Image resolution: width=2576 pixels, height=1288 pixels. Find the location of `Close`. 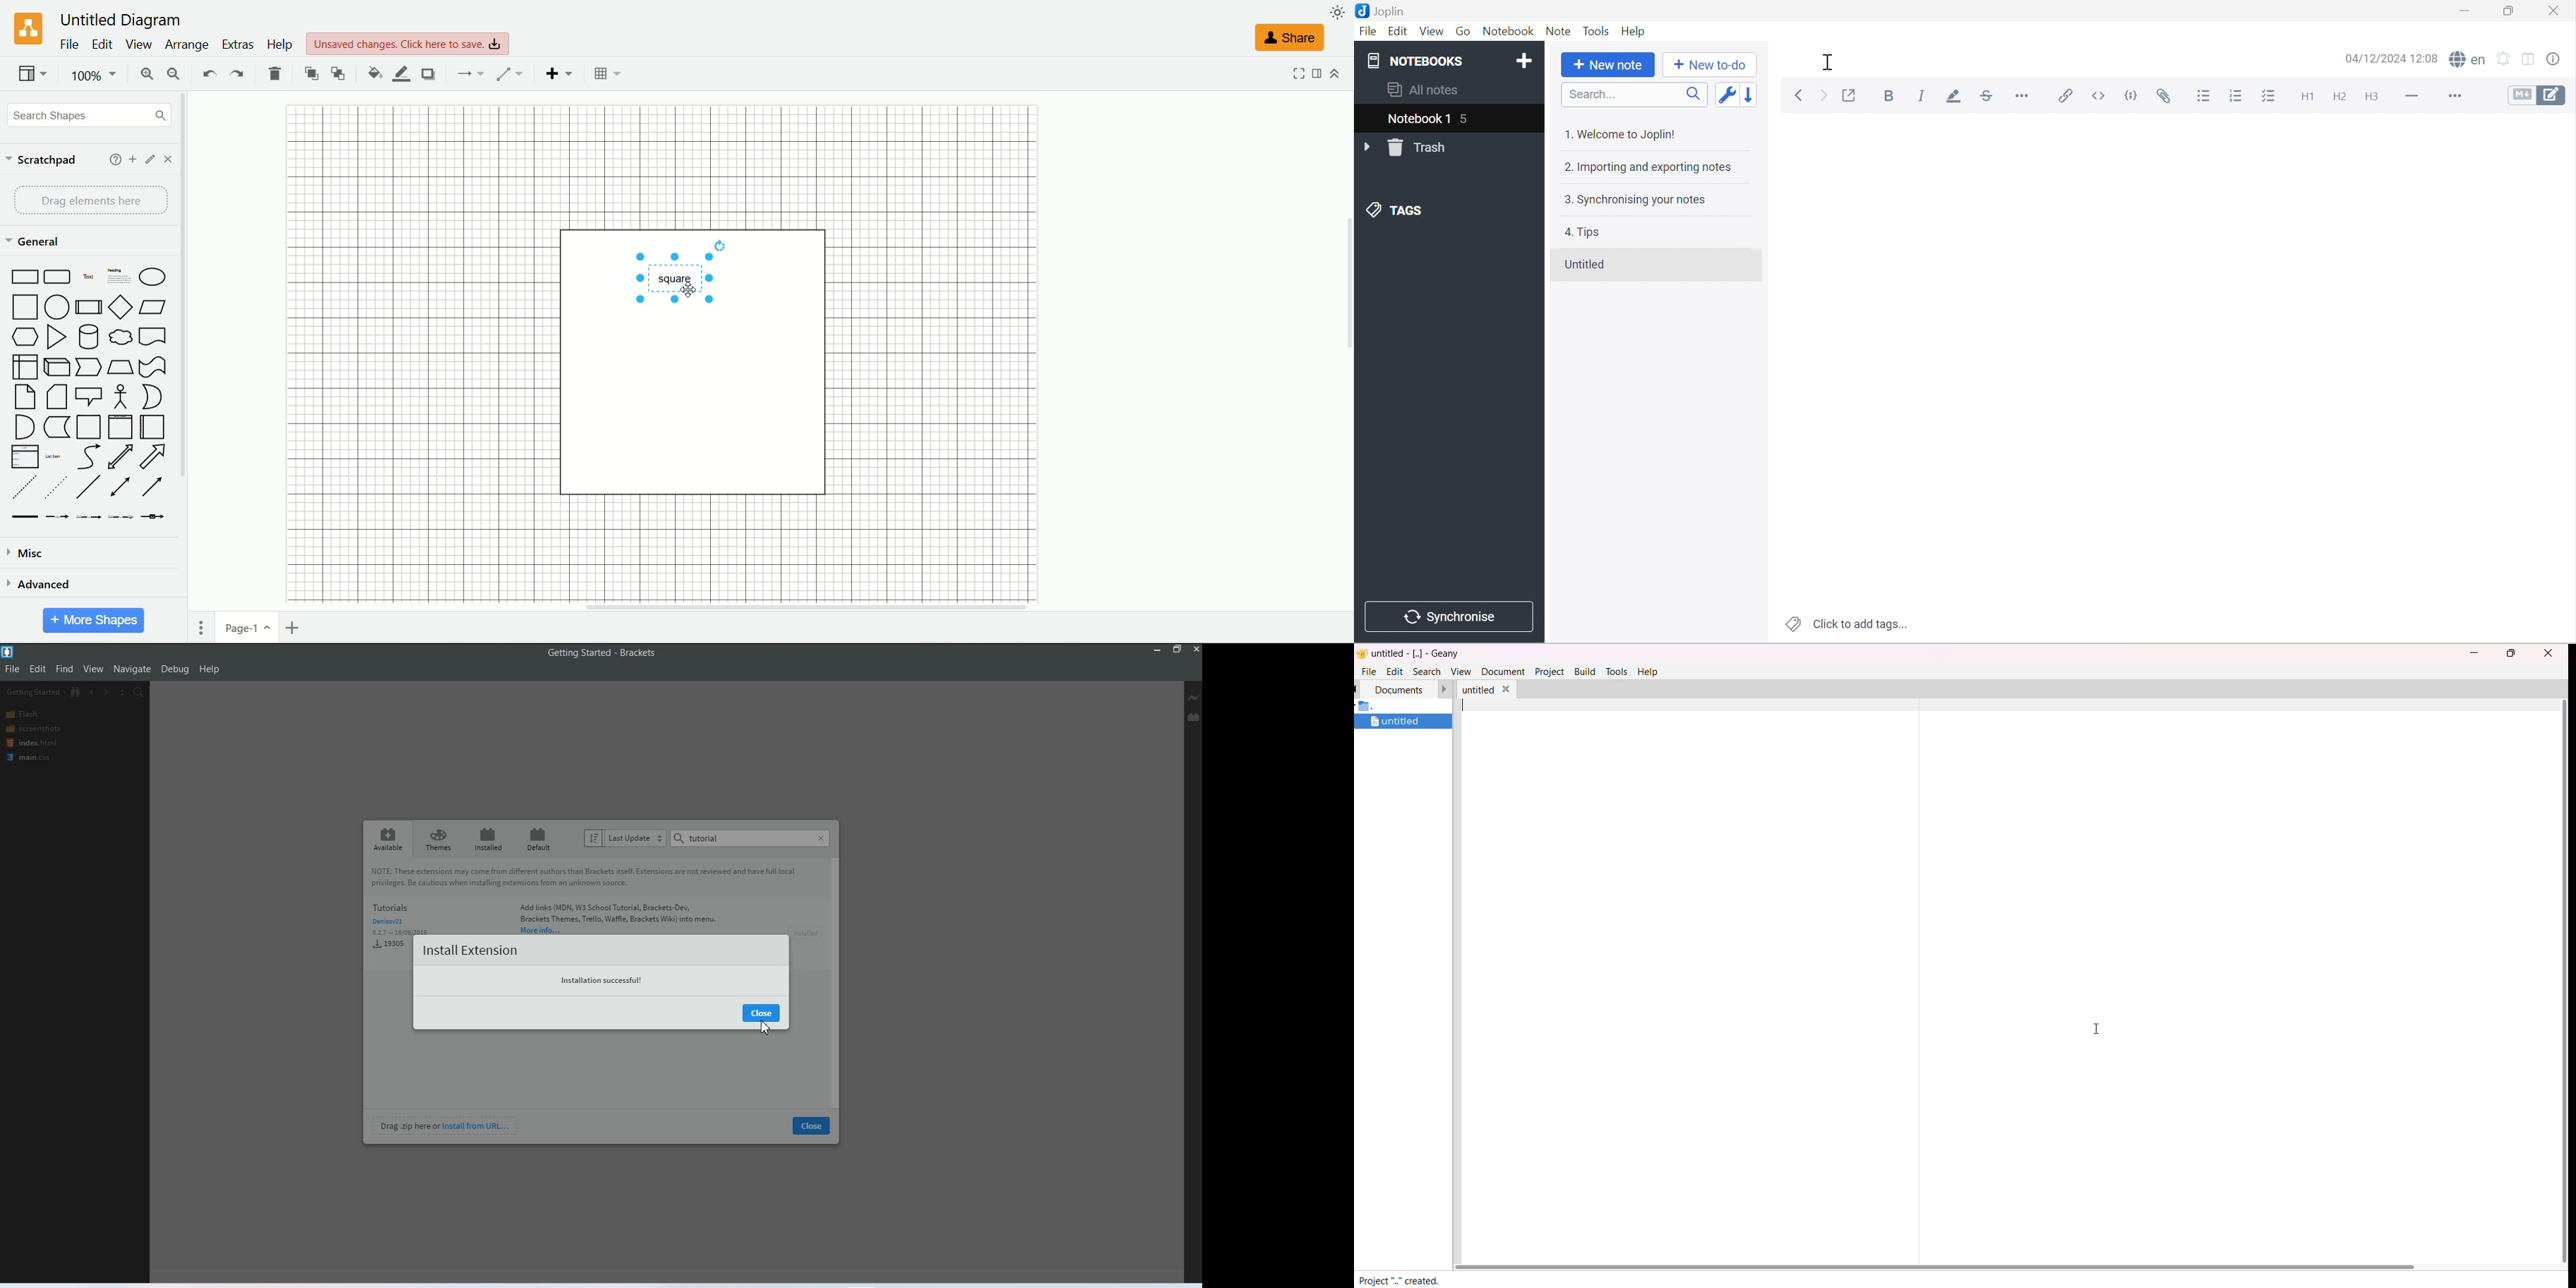

Close is located at coordinates (2556, 12).